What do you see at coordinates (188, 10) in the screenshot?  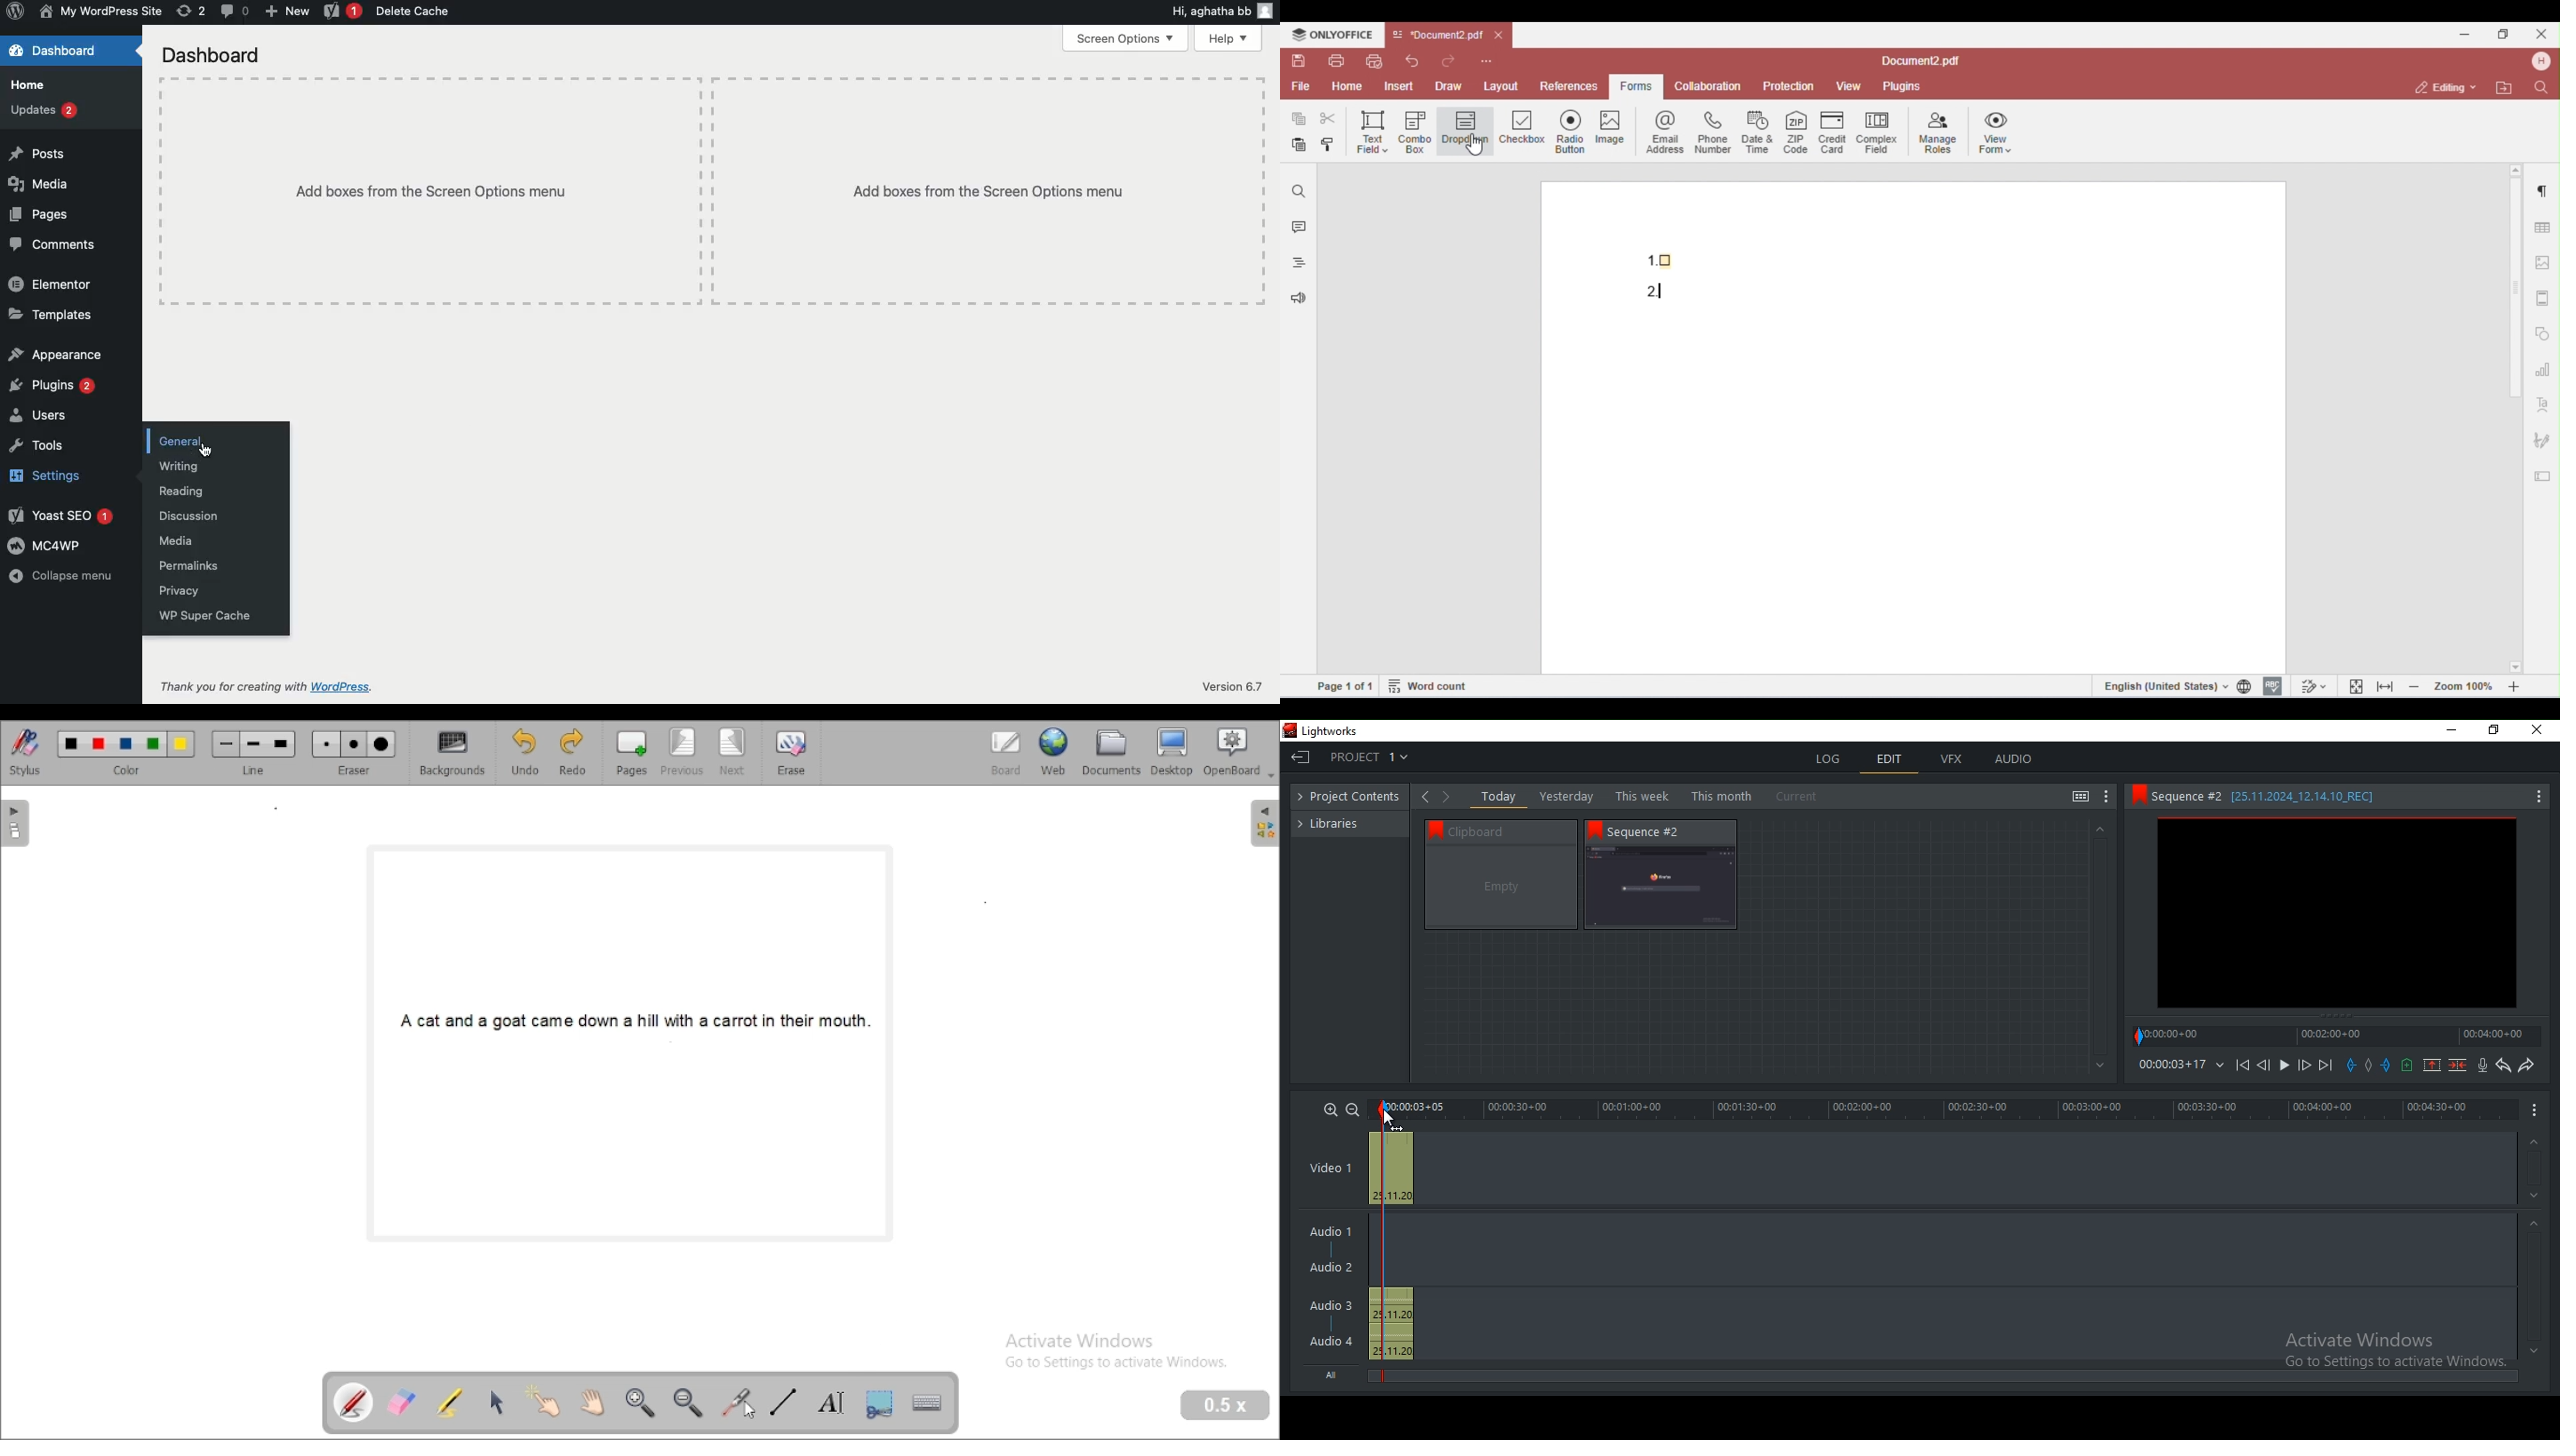 I see `(2) Revisions` at bounding box center [188, 10].